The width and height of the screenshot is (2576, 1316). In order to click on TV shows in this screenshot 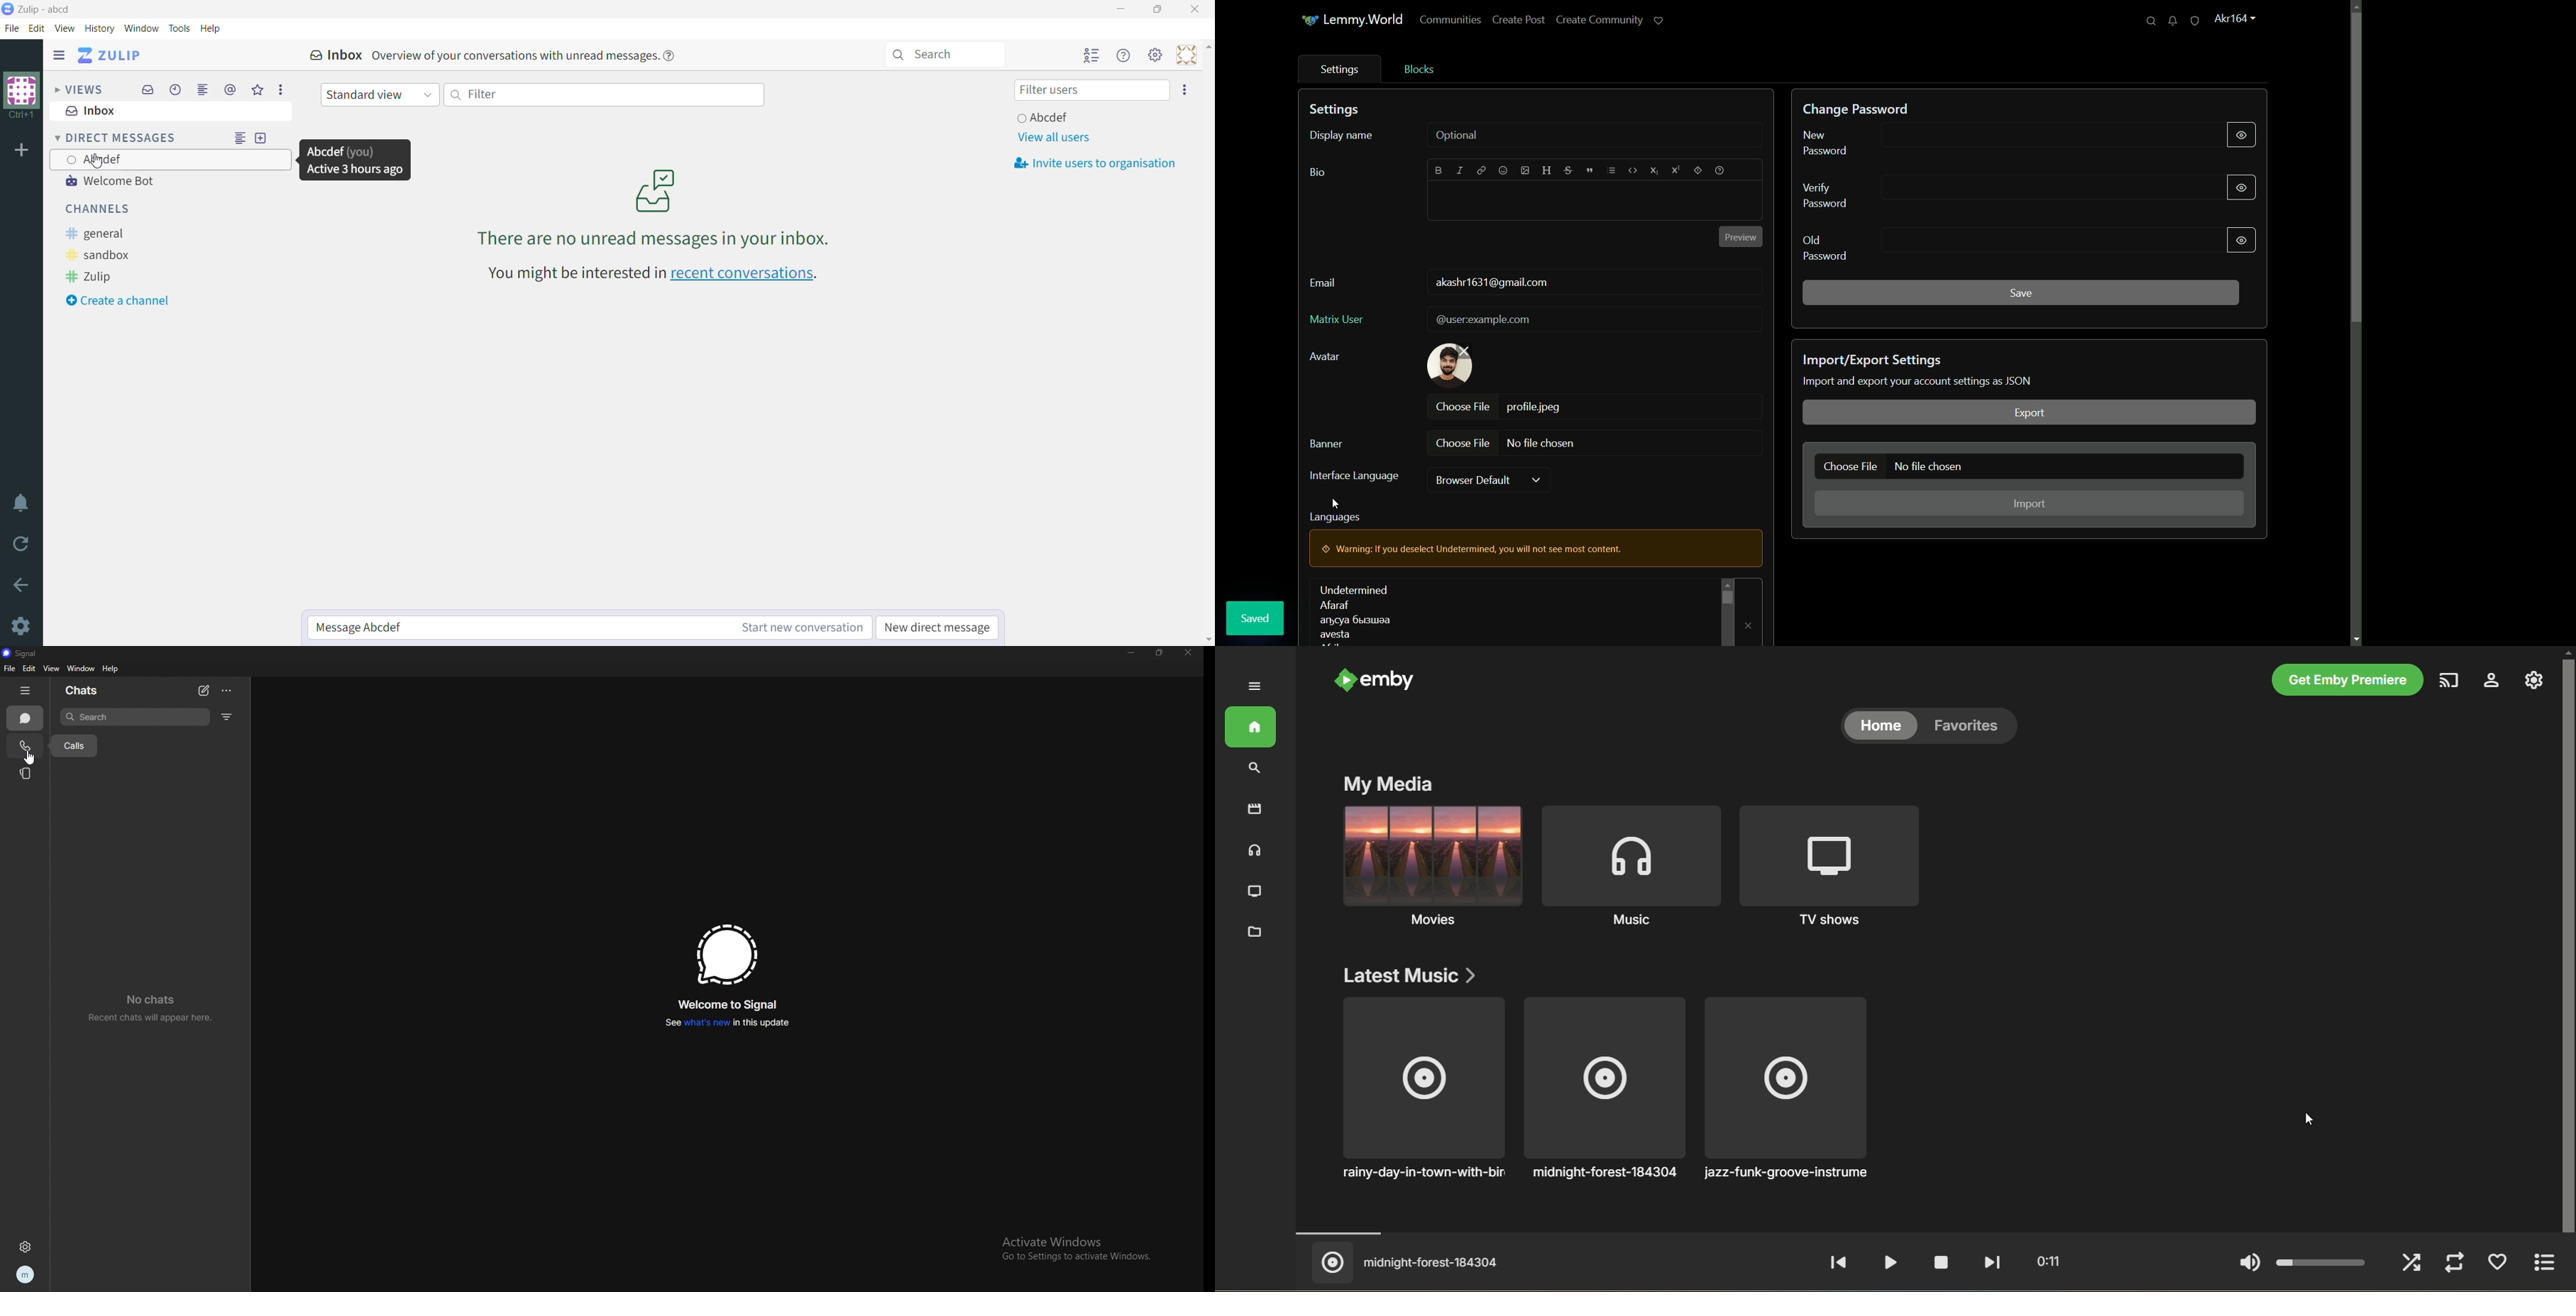, I will do `click(1827, 866)`.